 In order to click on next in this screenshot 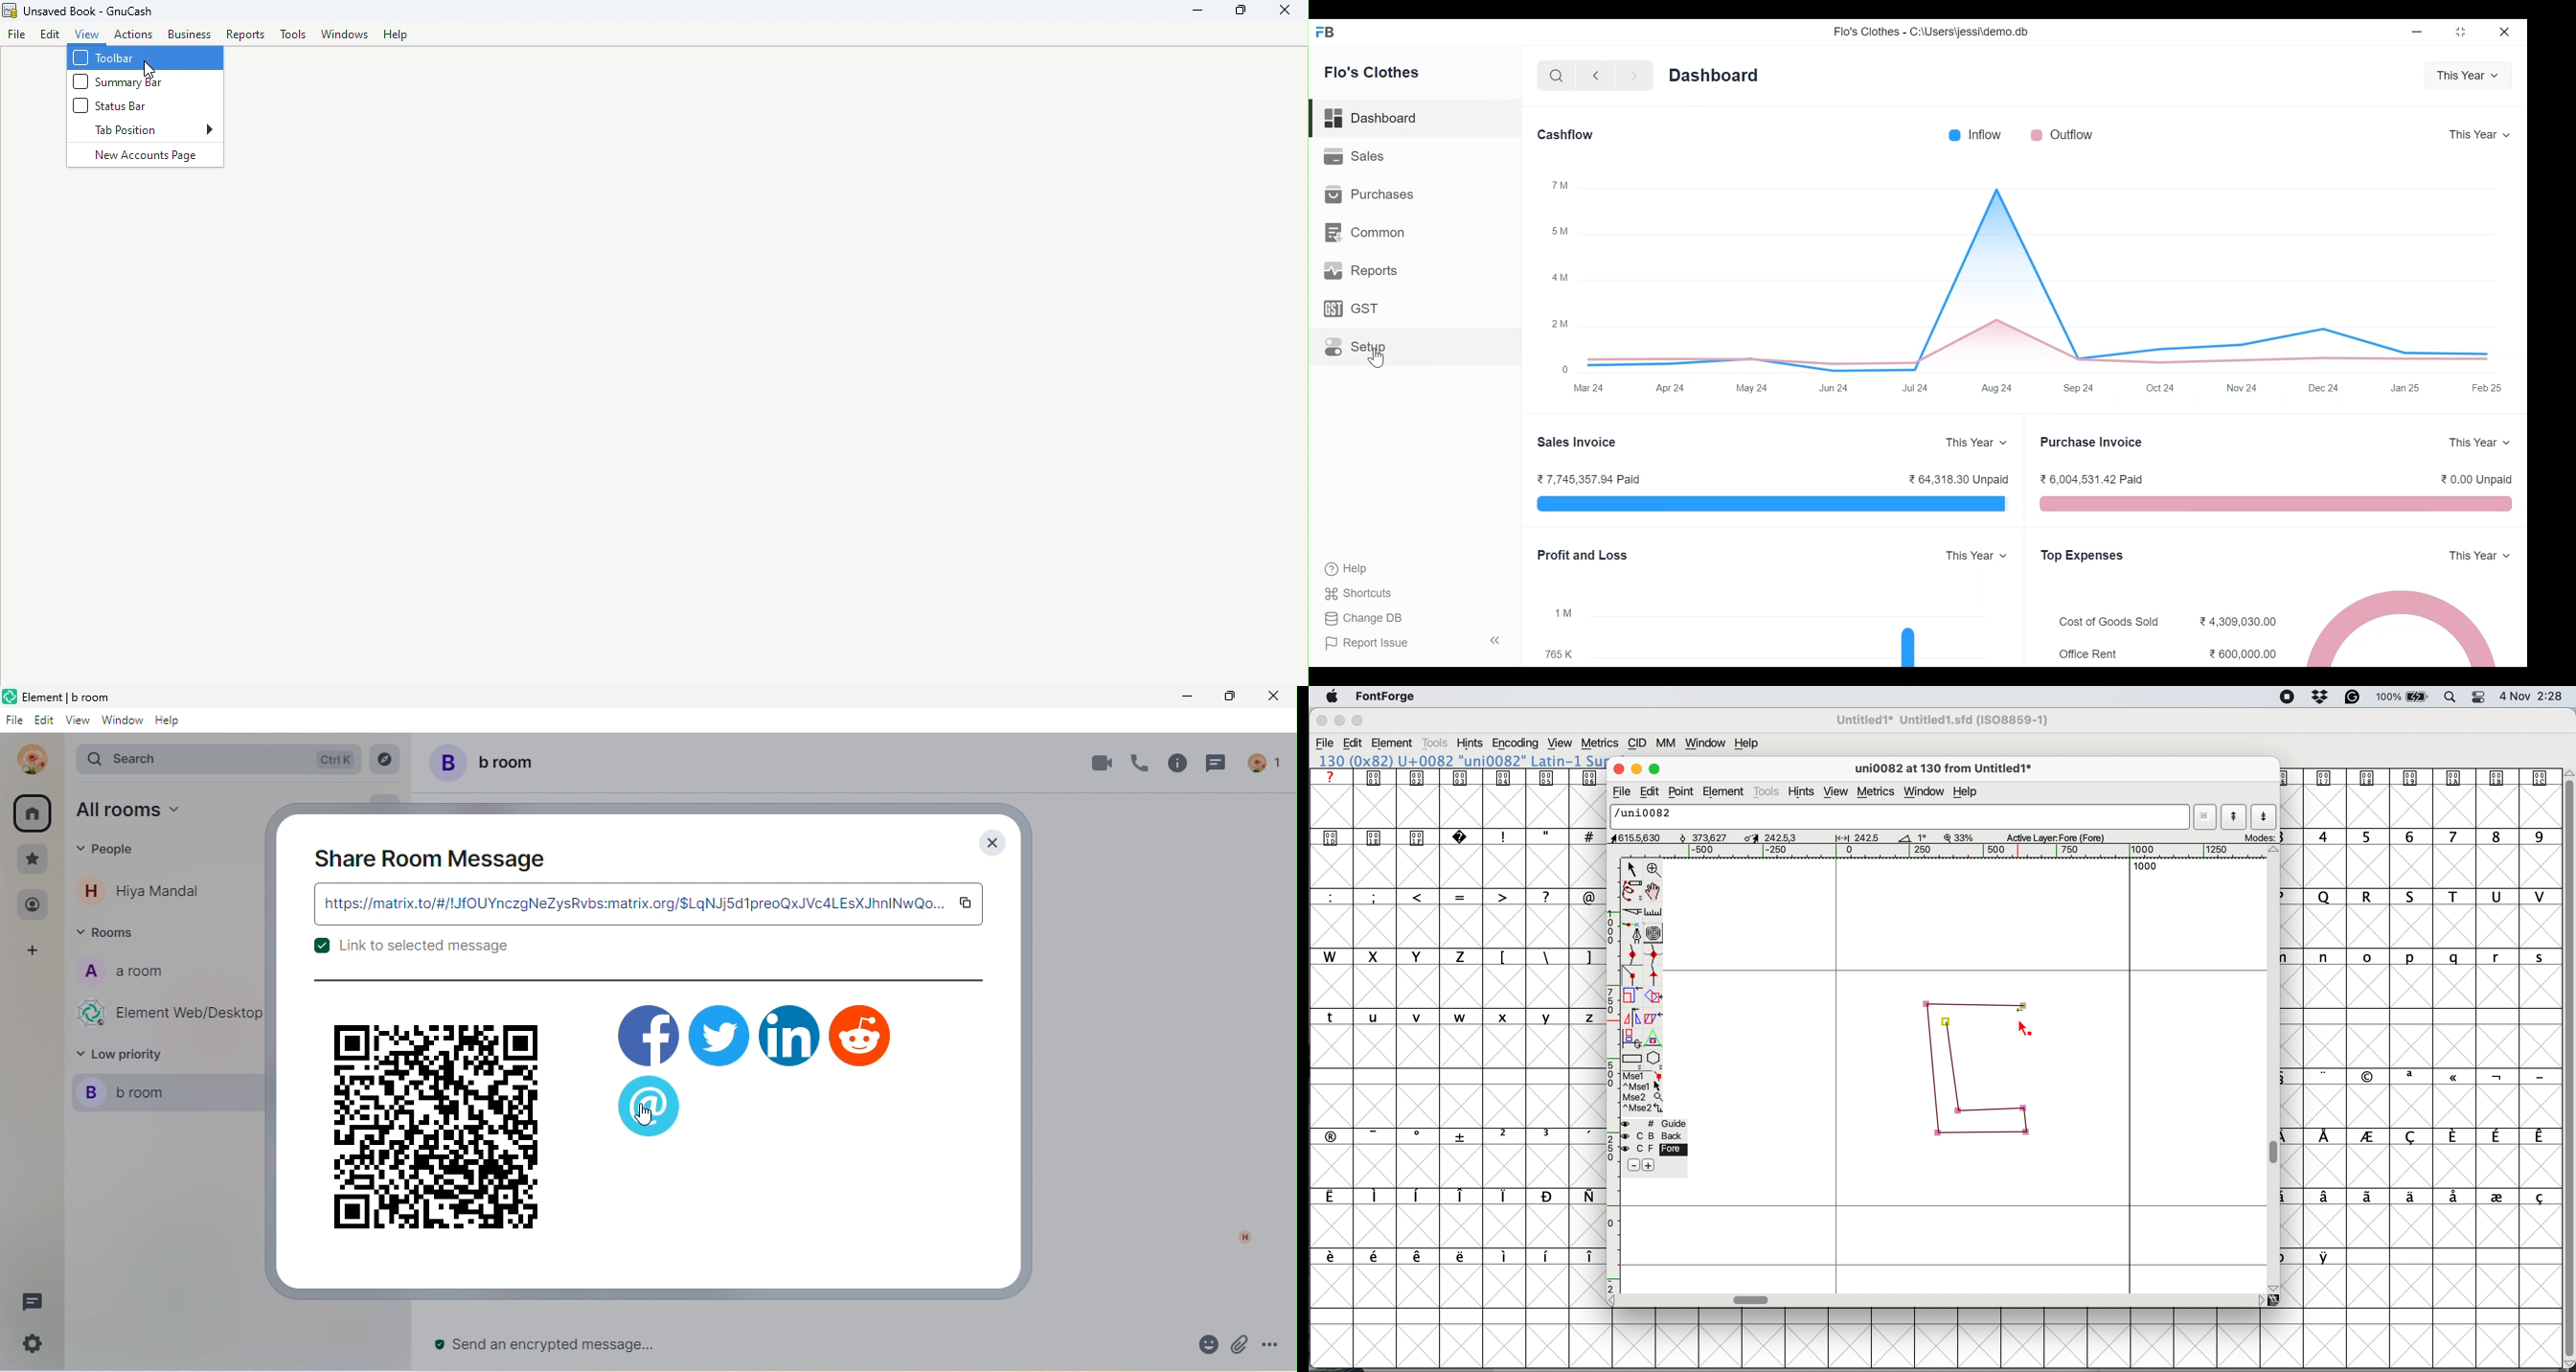, I will do `click(1635, 76)`.